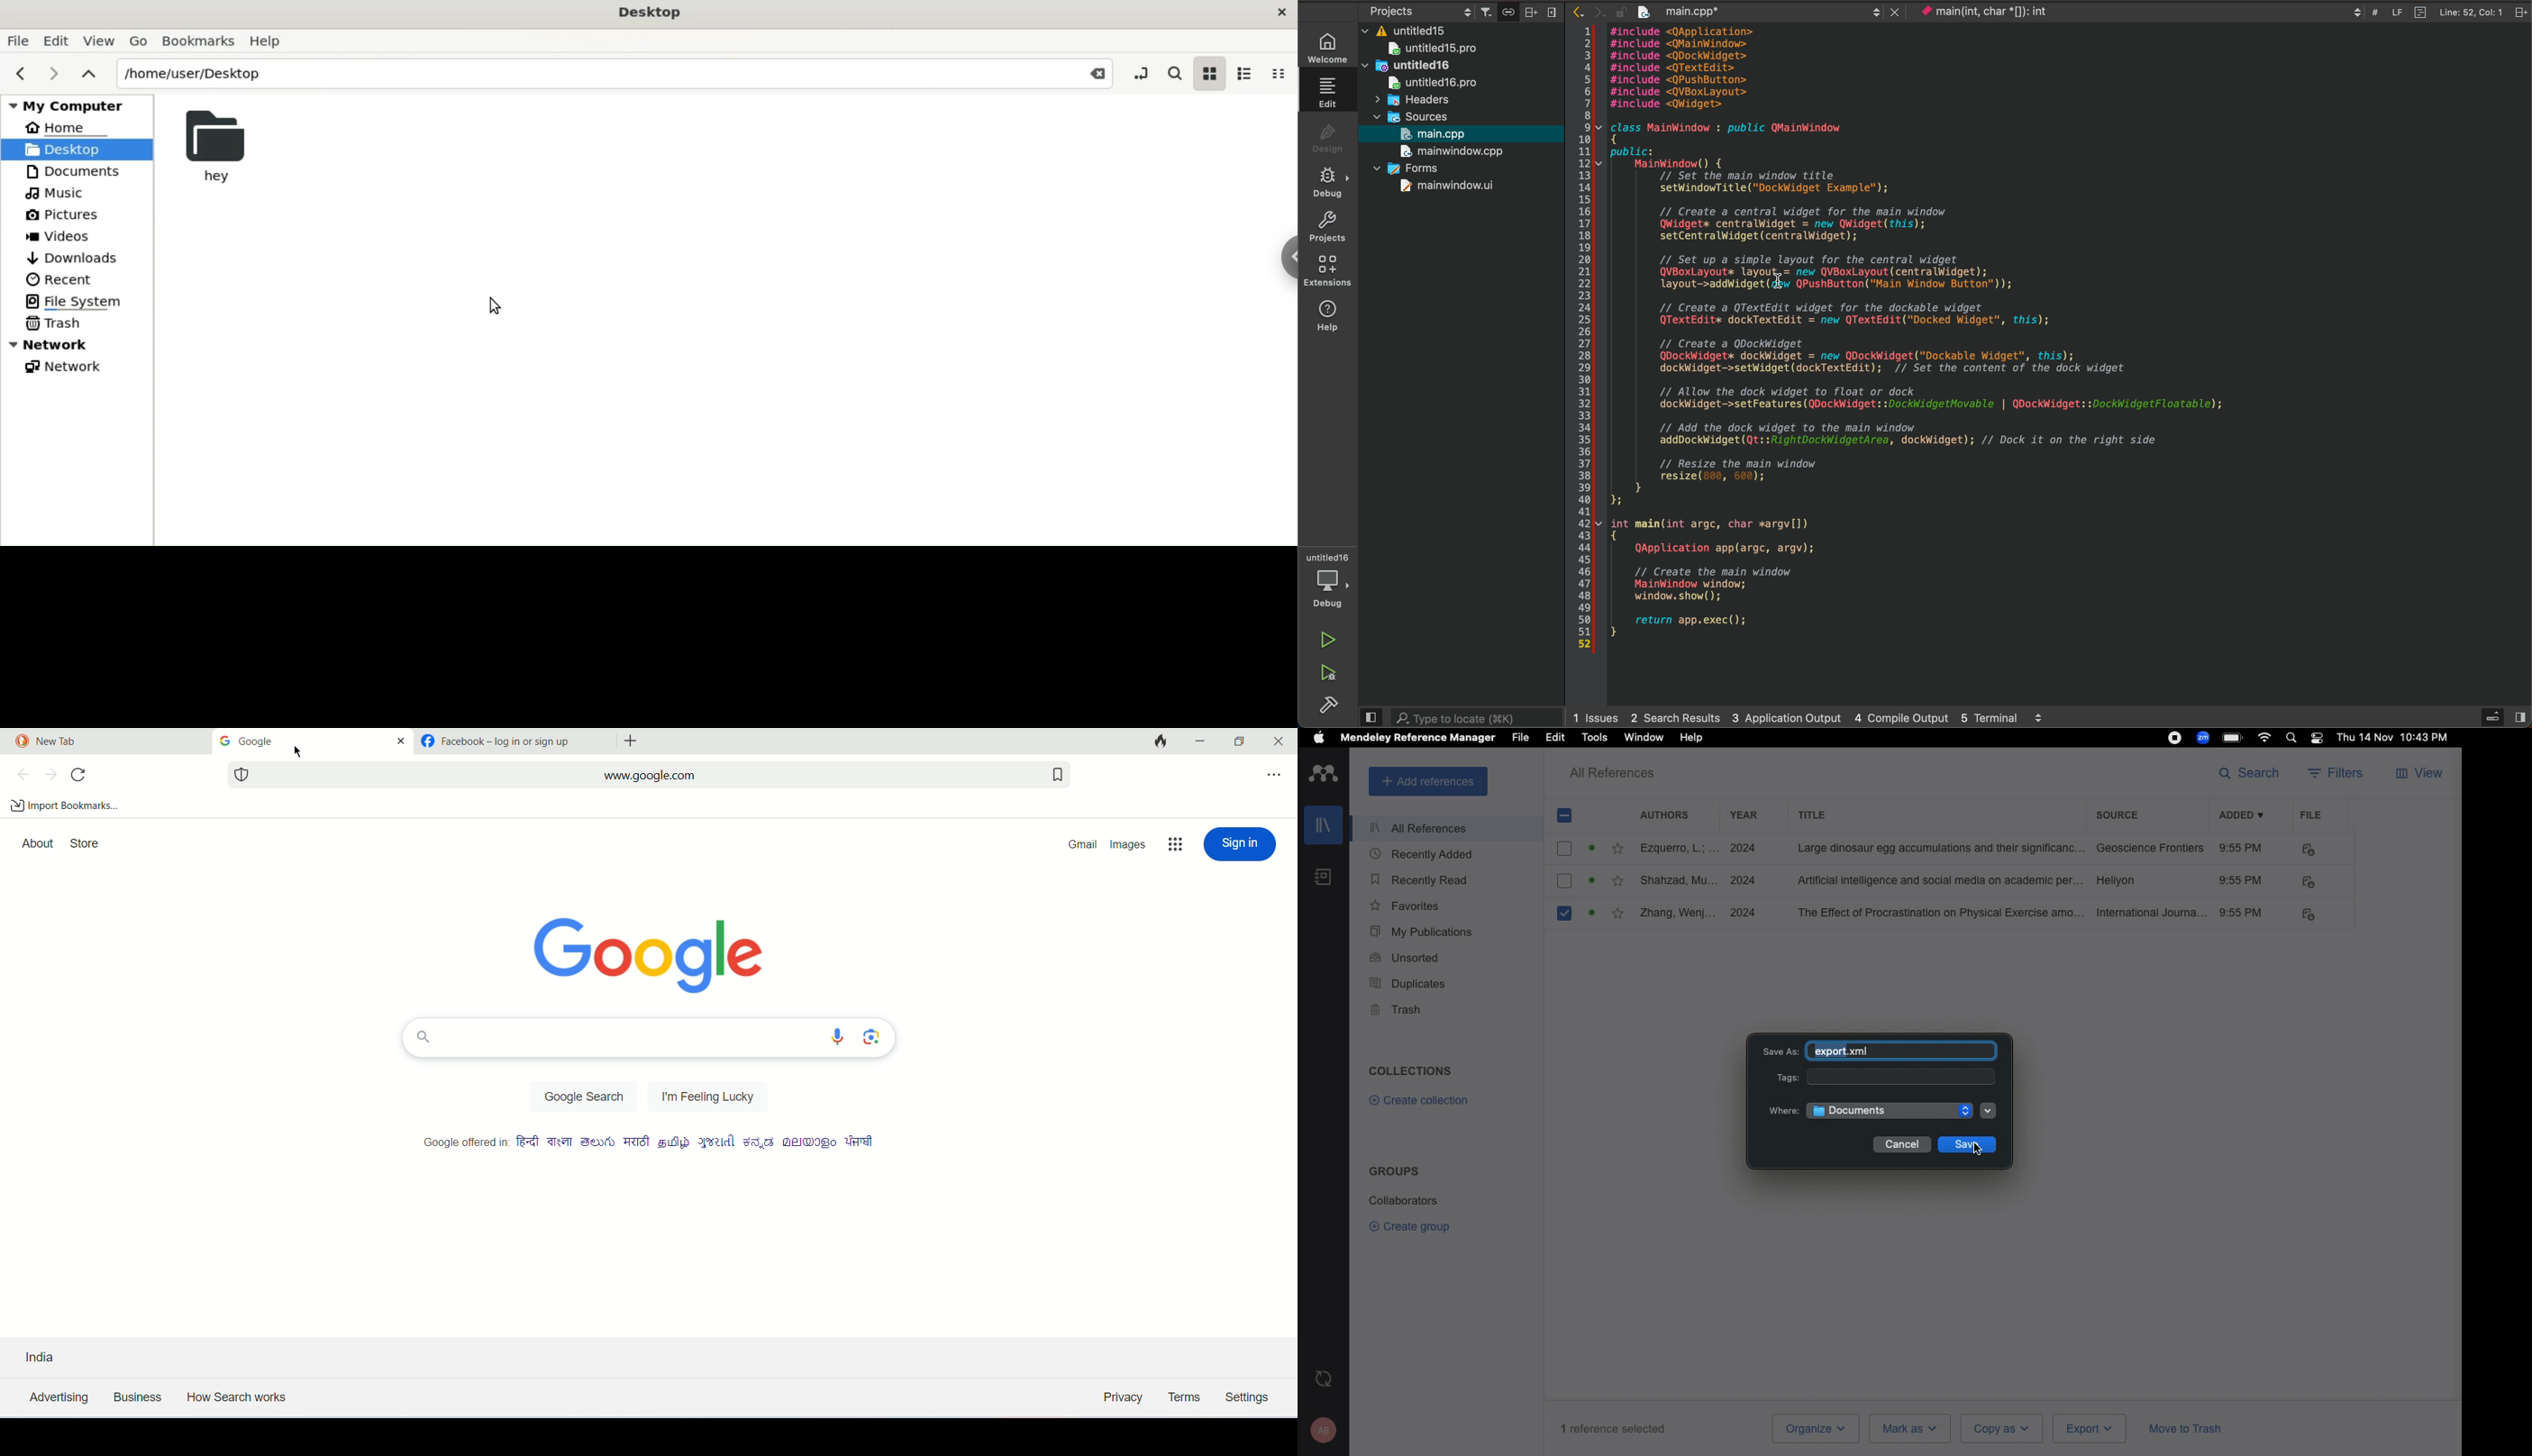  I want to click on 9:55 PM, so click(2243, 881).